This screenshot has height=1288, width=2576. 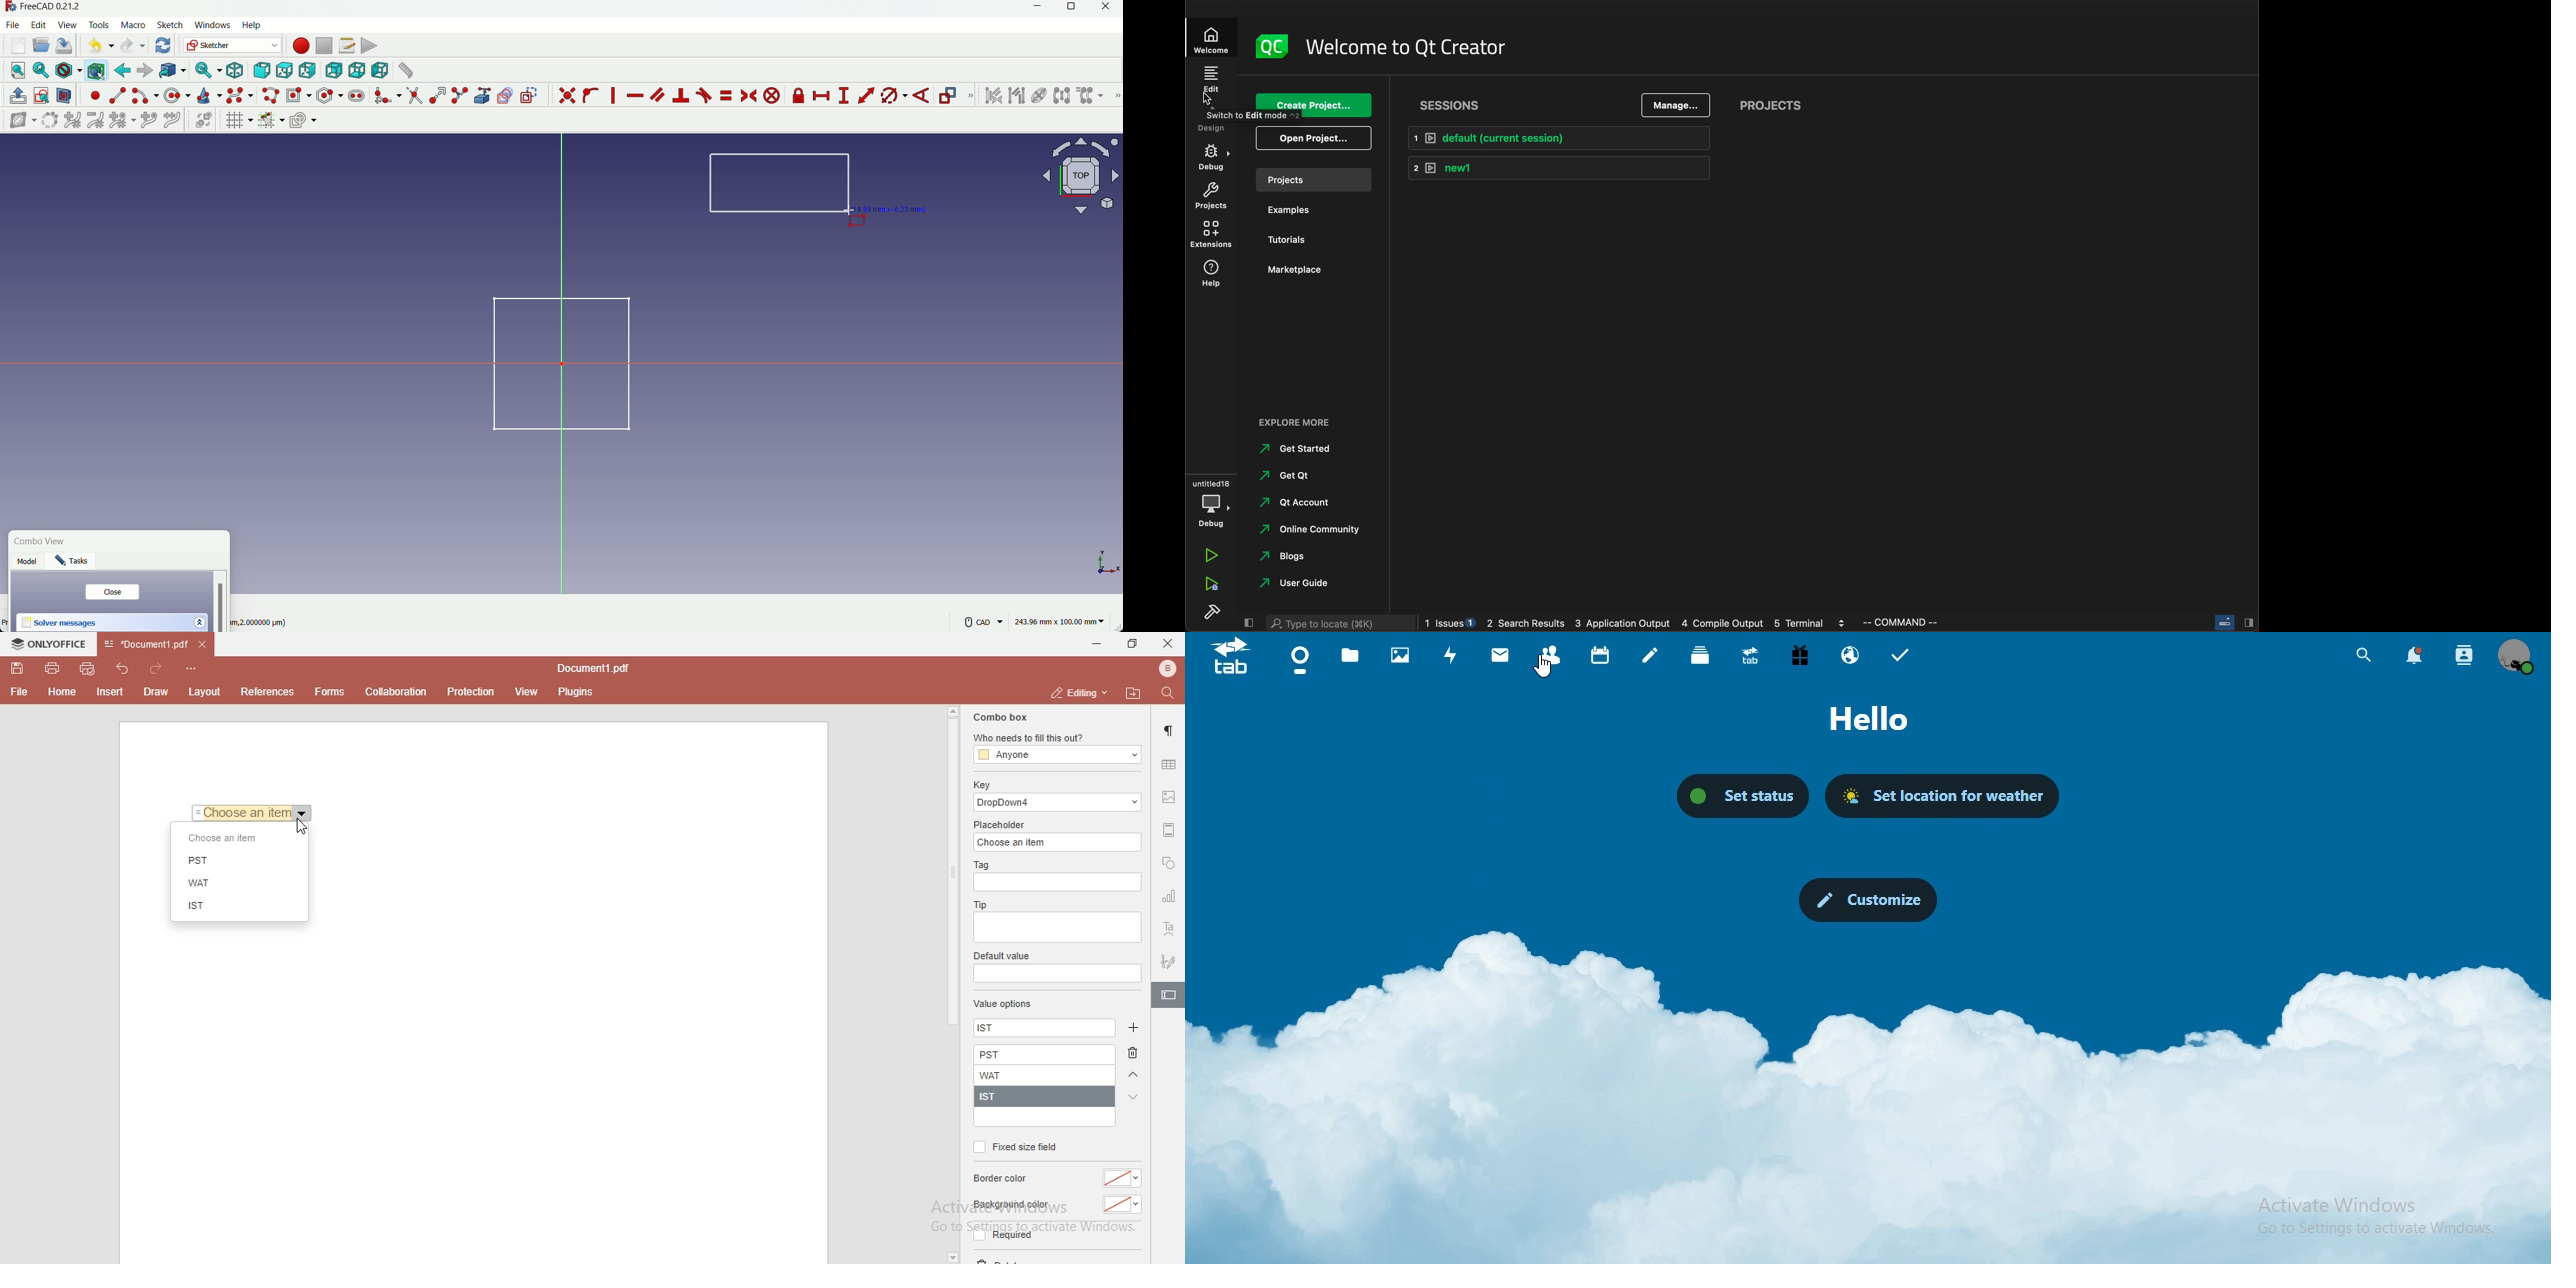 I want to click on activity, so click(x=1452, y=655).